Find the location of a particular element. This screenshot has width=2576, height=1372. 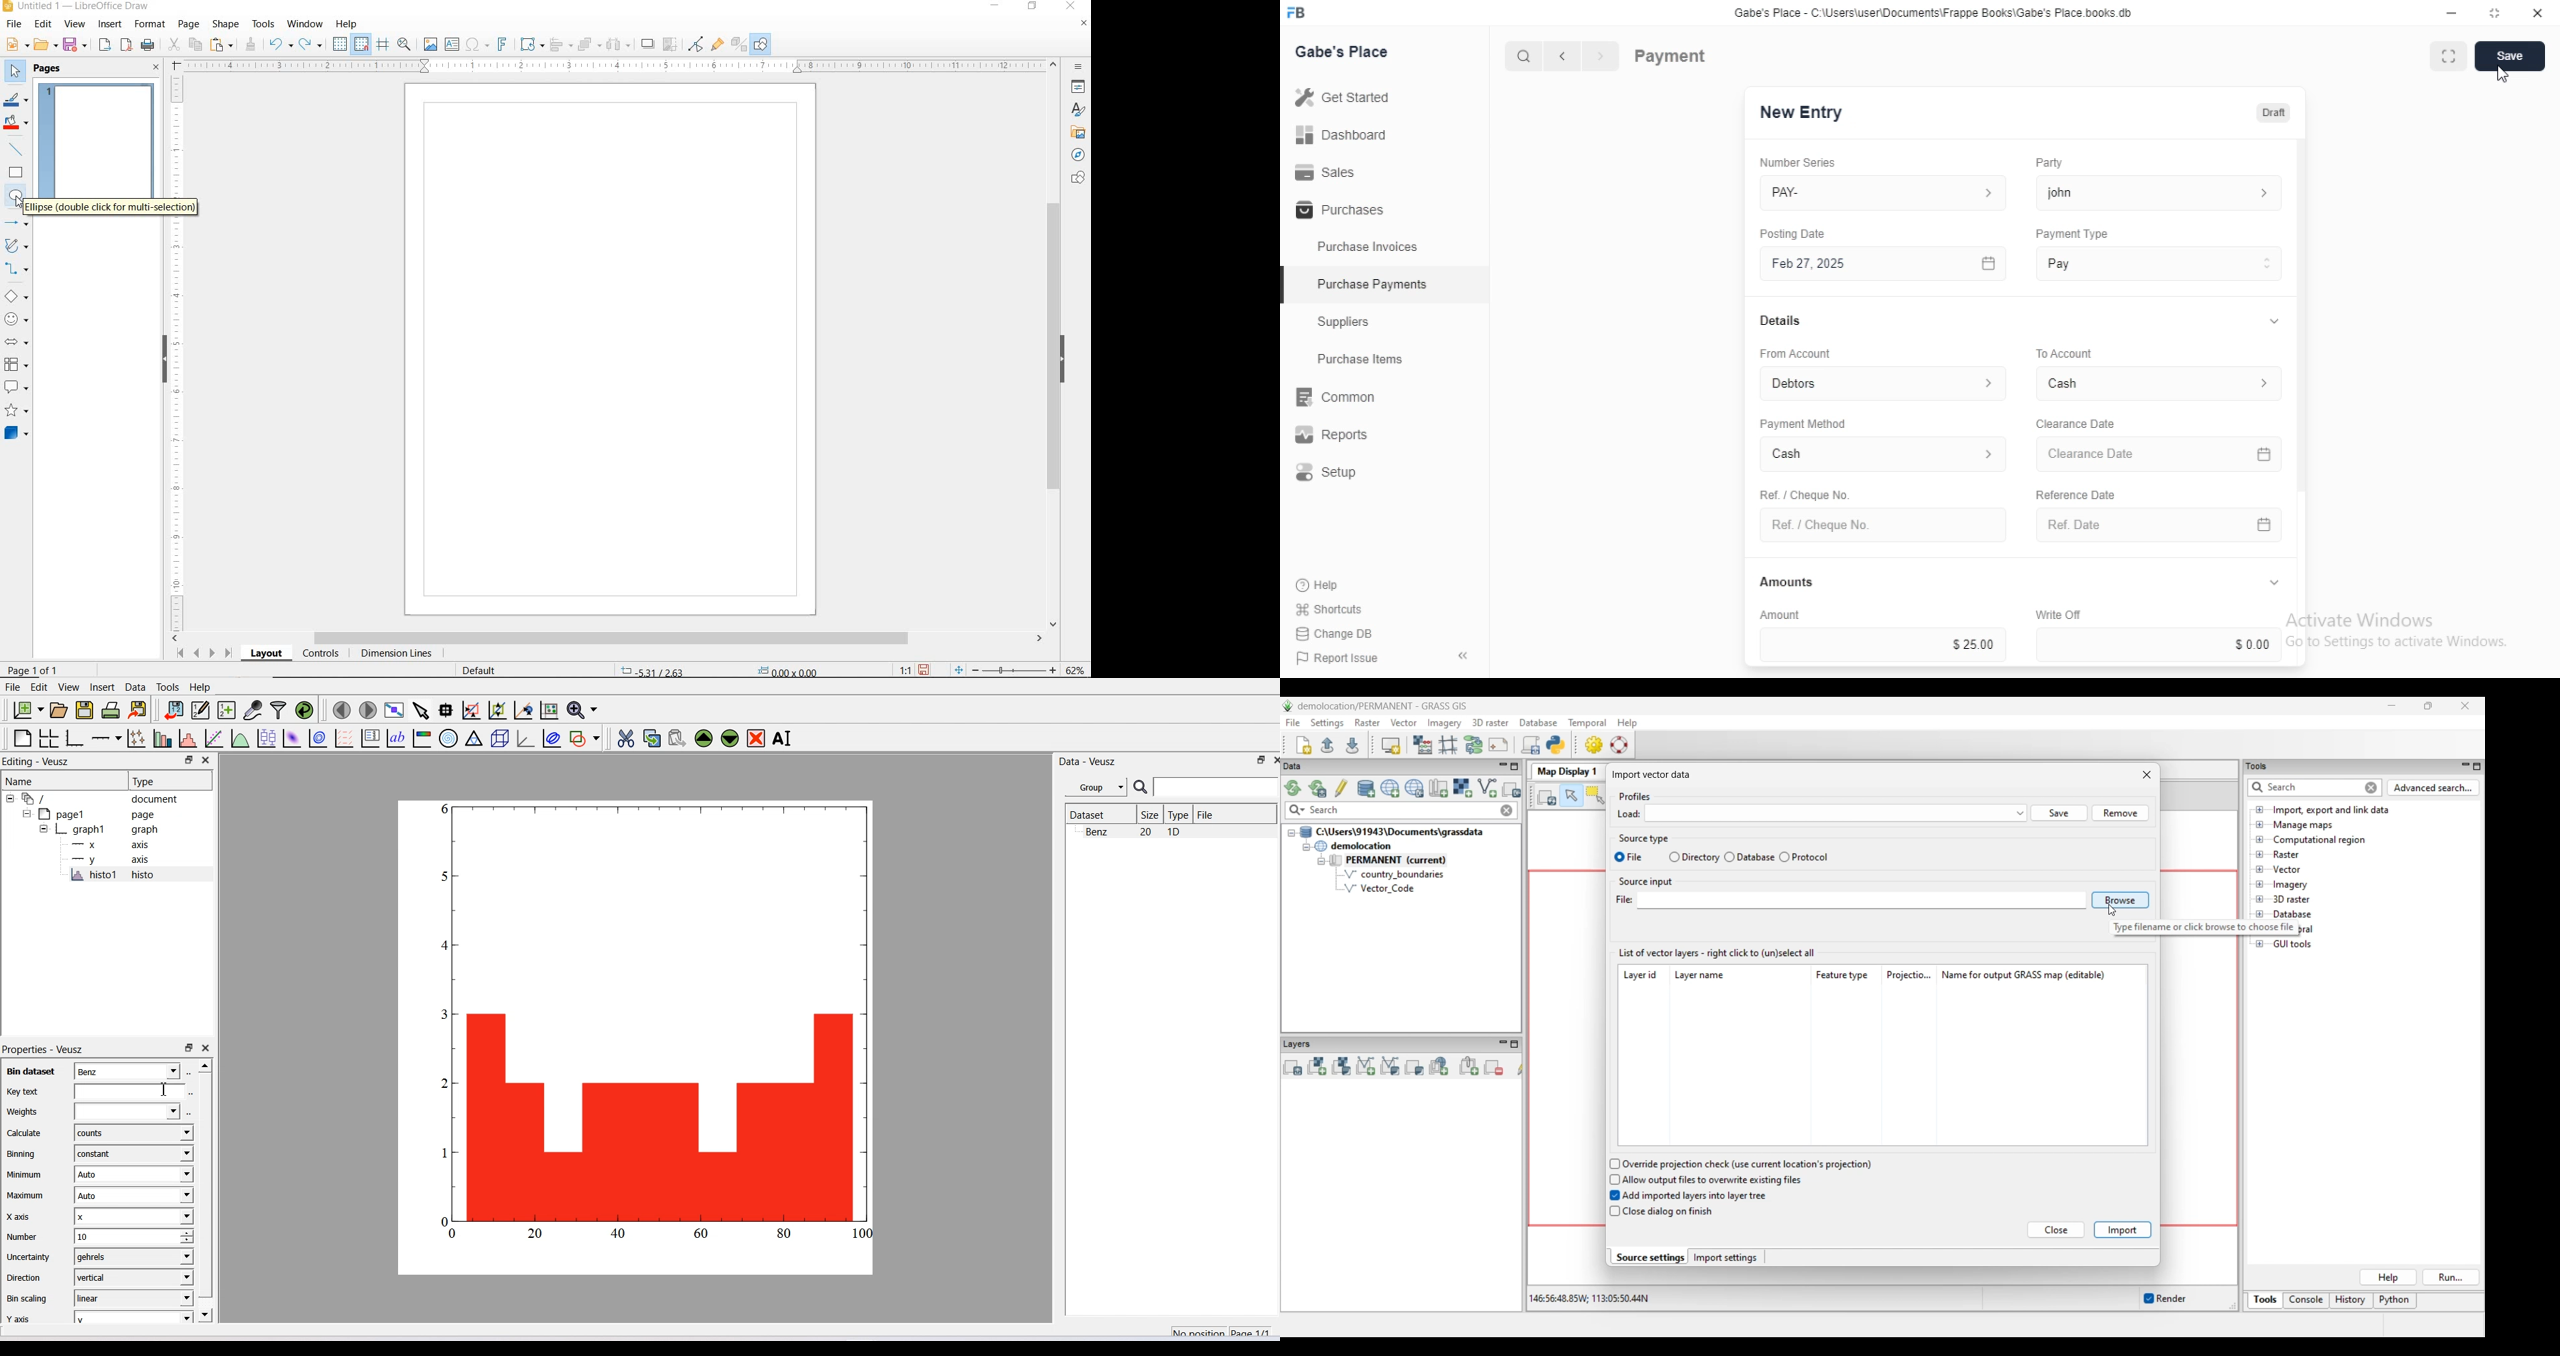

‘From Account is located at coordinates (1794, 353).